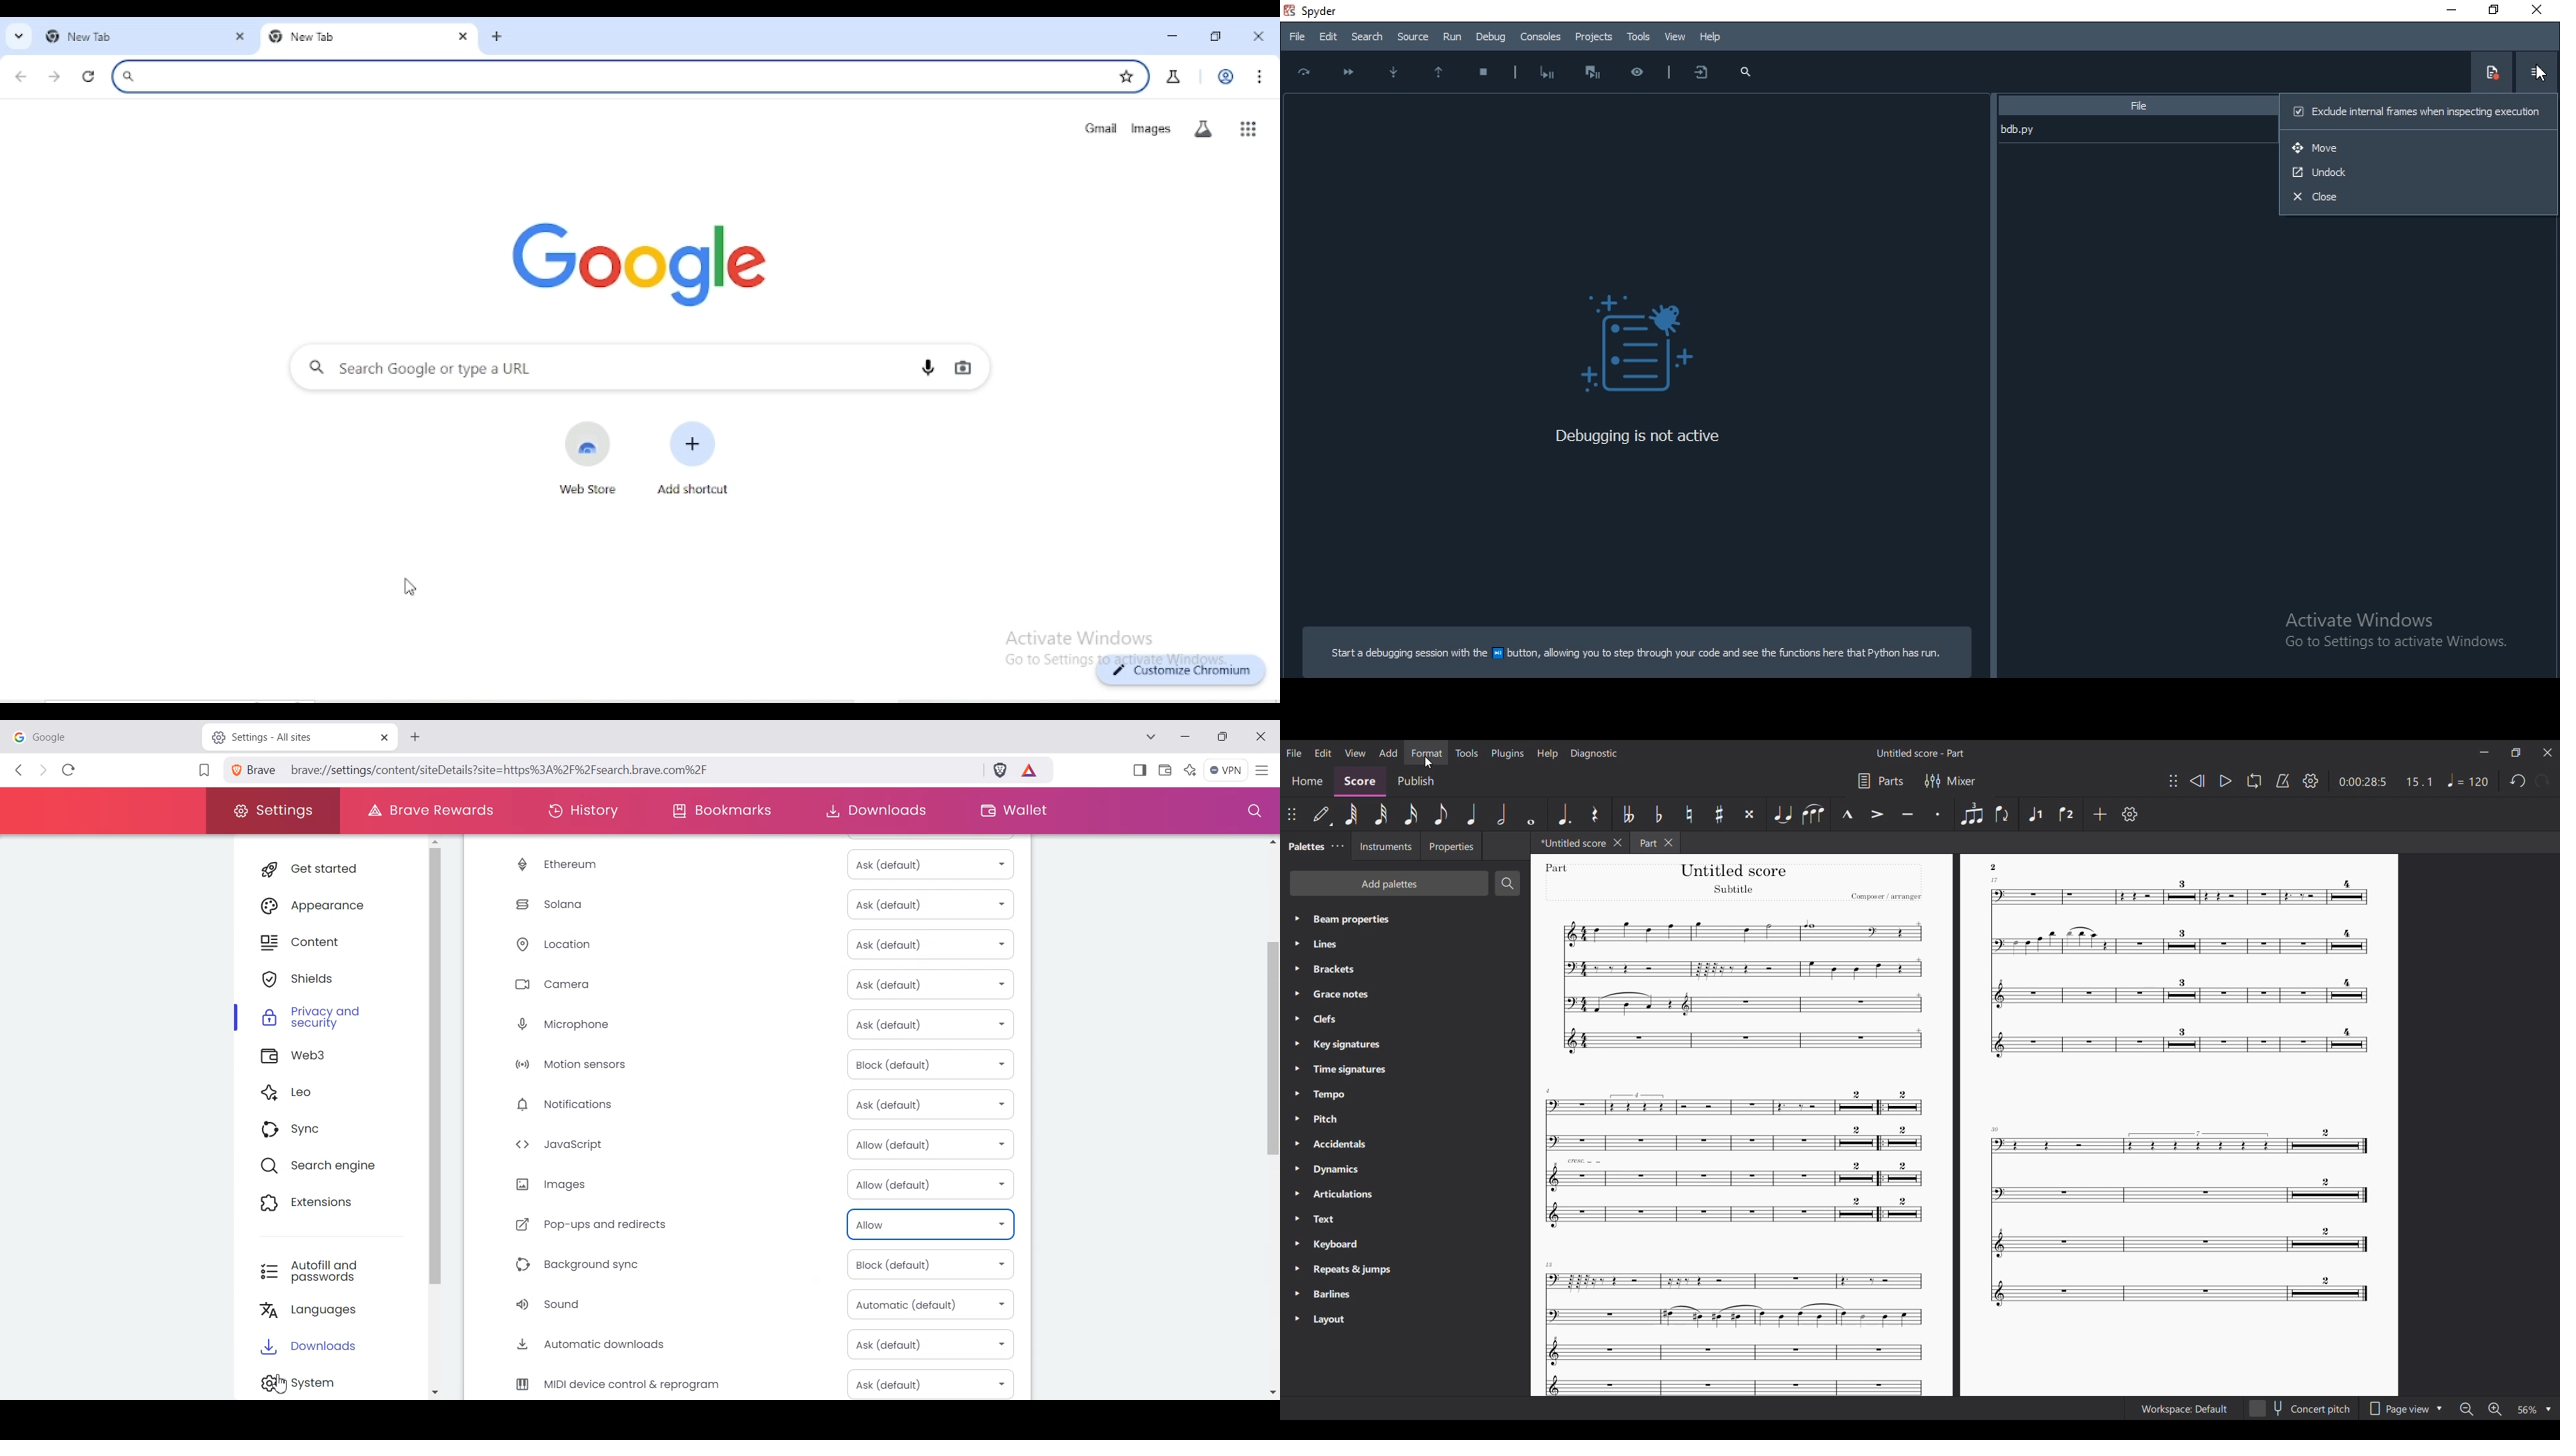  I want to click on search, so click(1747, 72).